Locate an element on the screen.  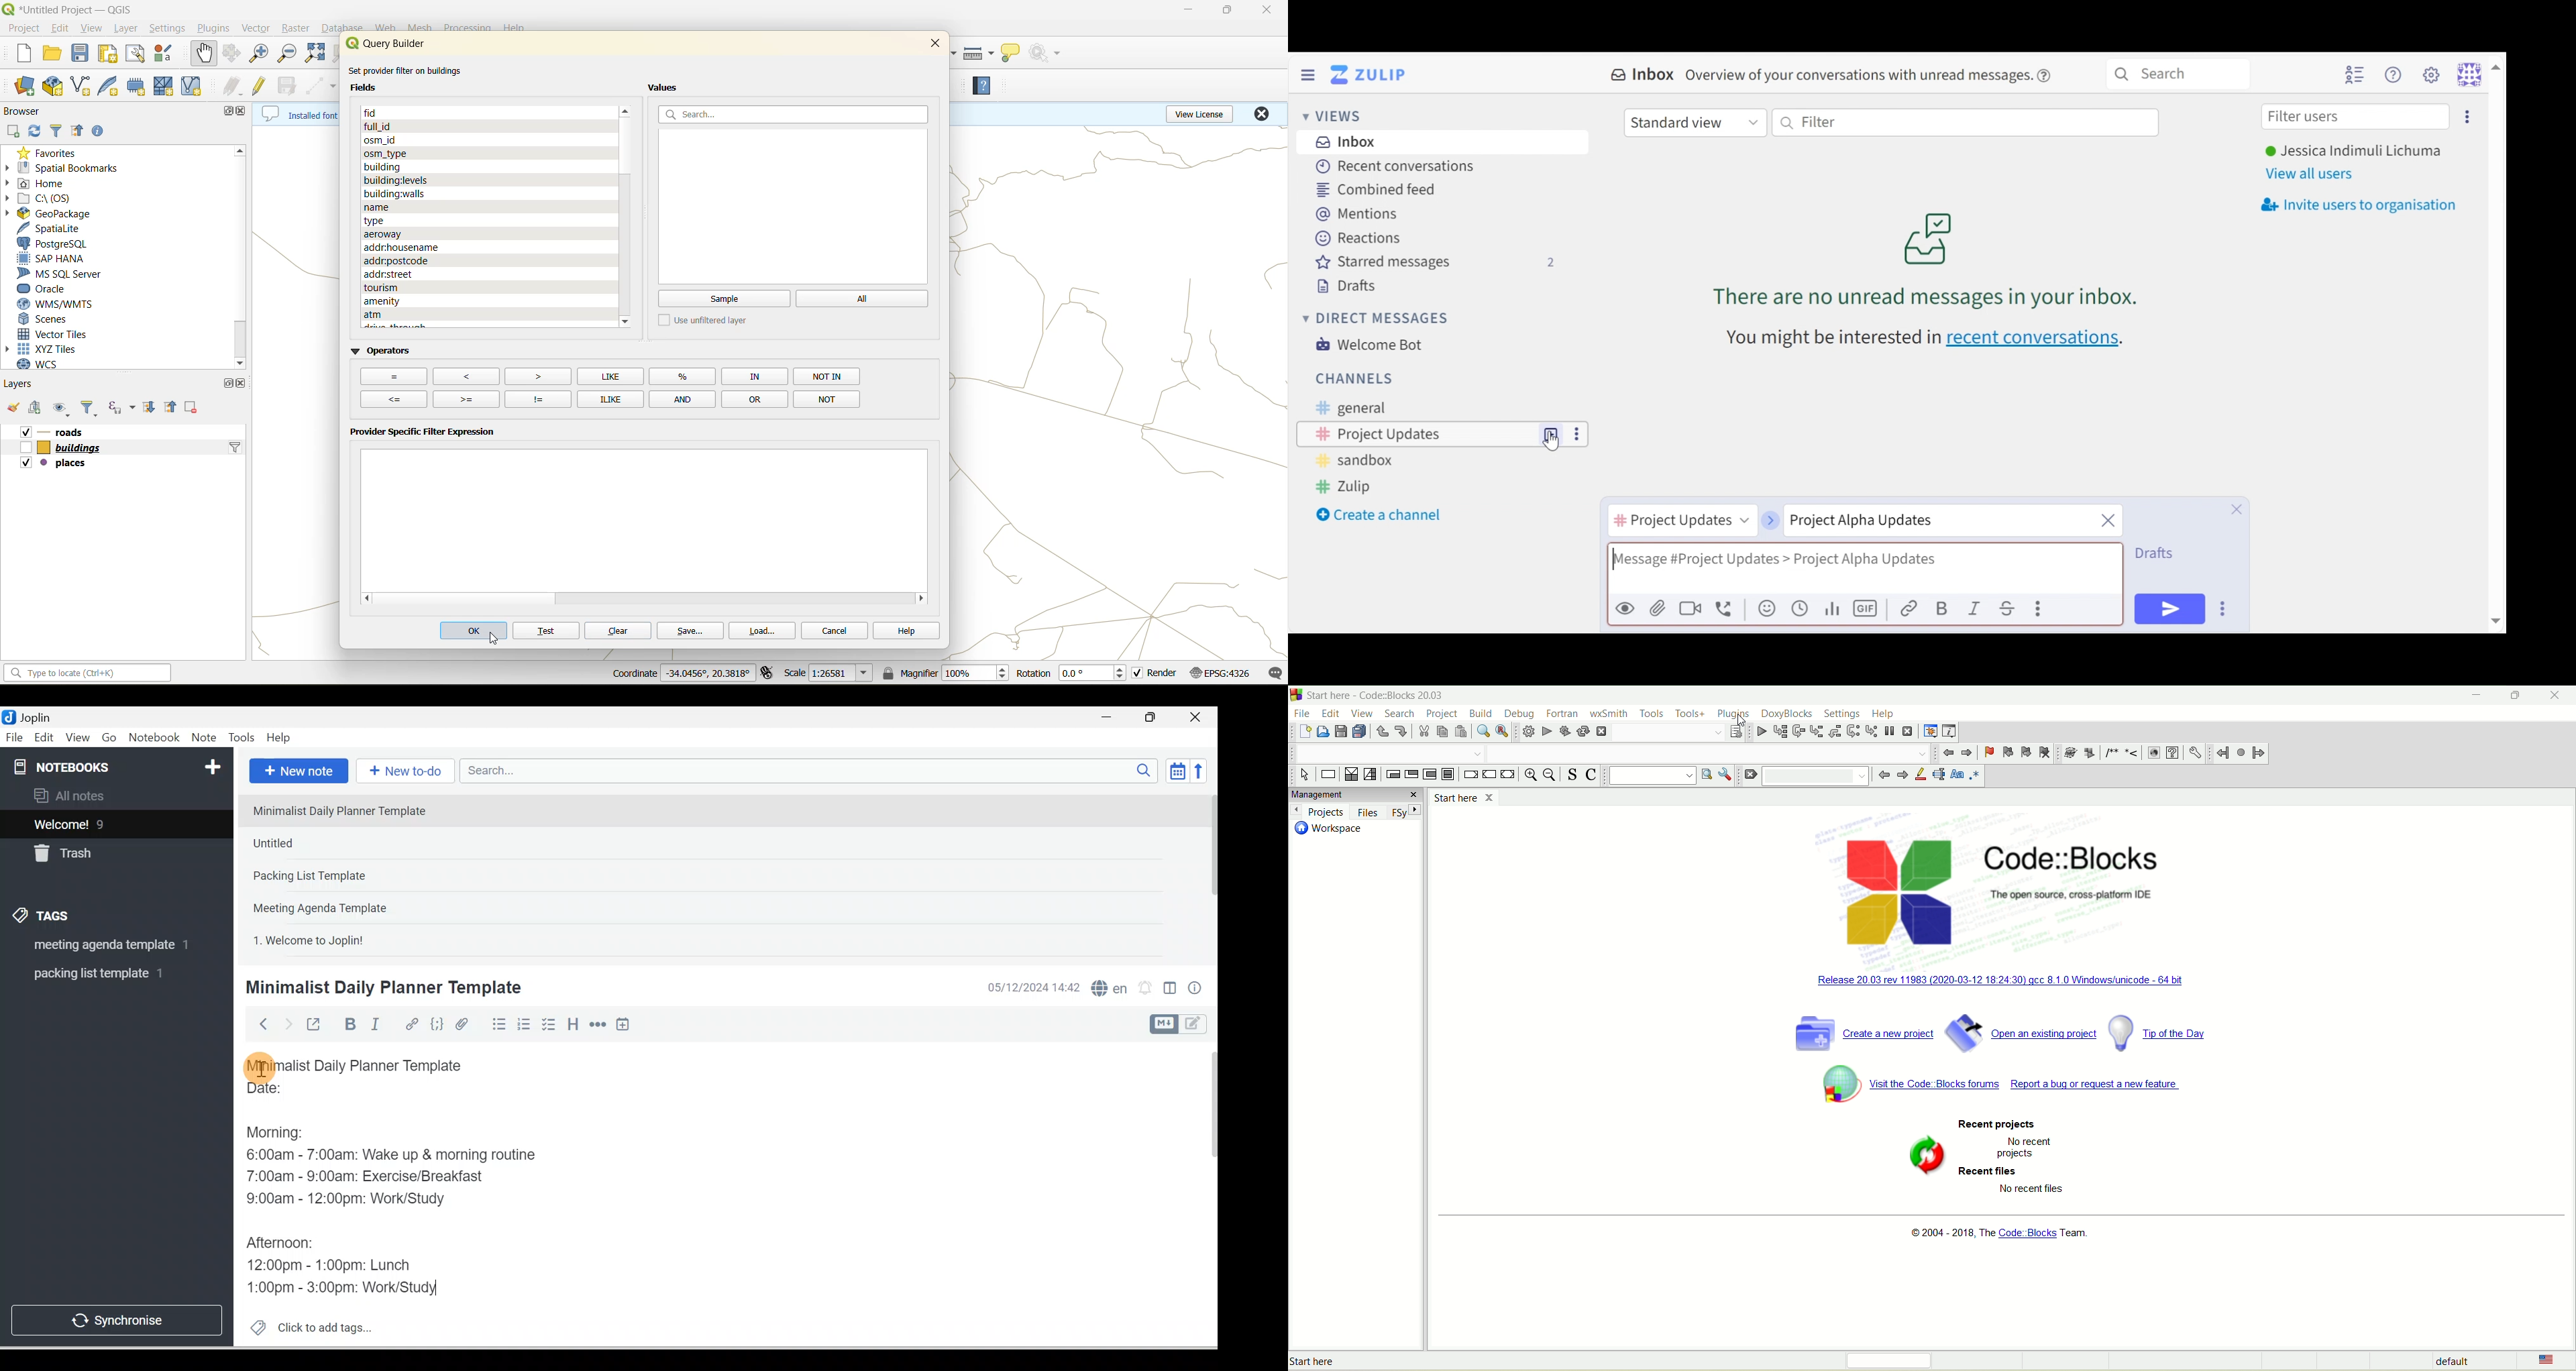
Click to add tags is located at coordinates (306, 1326).